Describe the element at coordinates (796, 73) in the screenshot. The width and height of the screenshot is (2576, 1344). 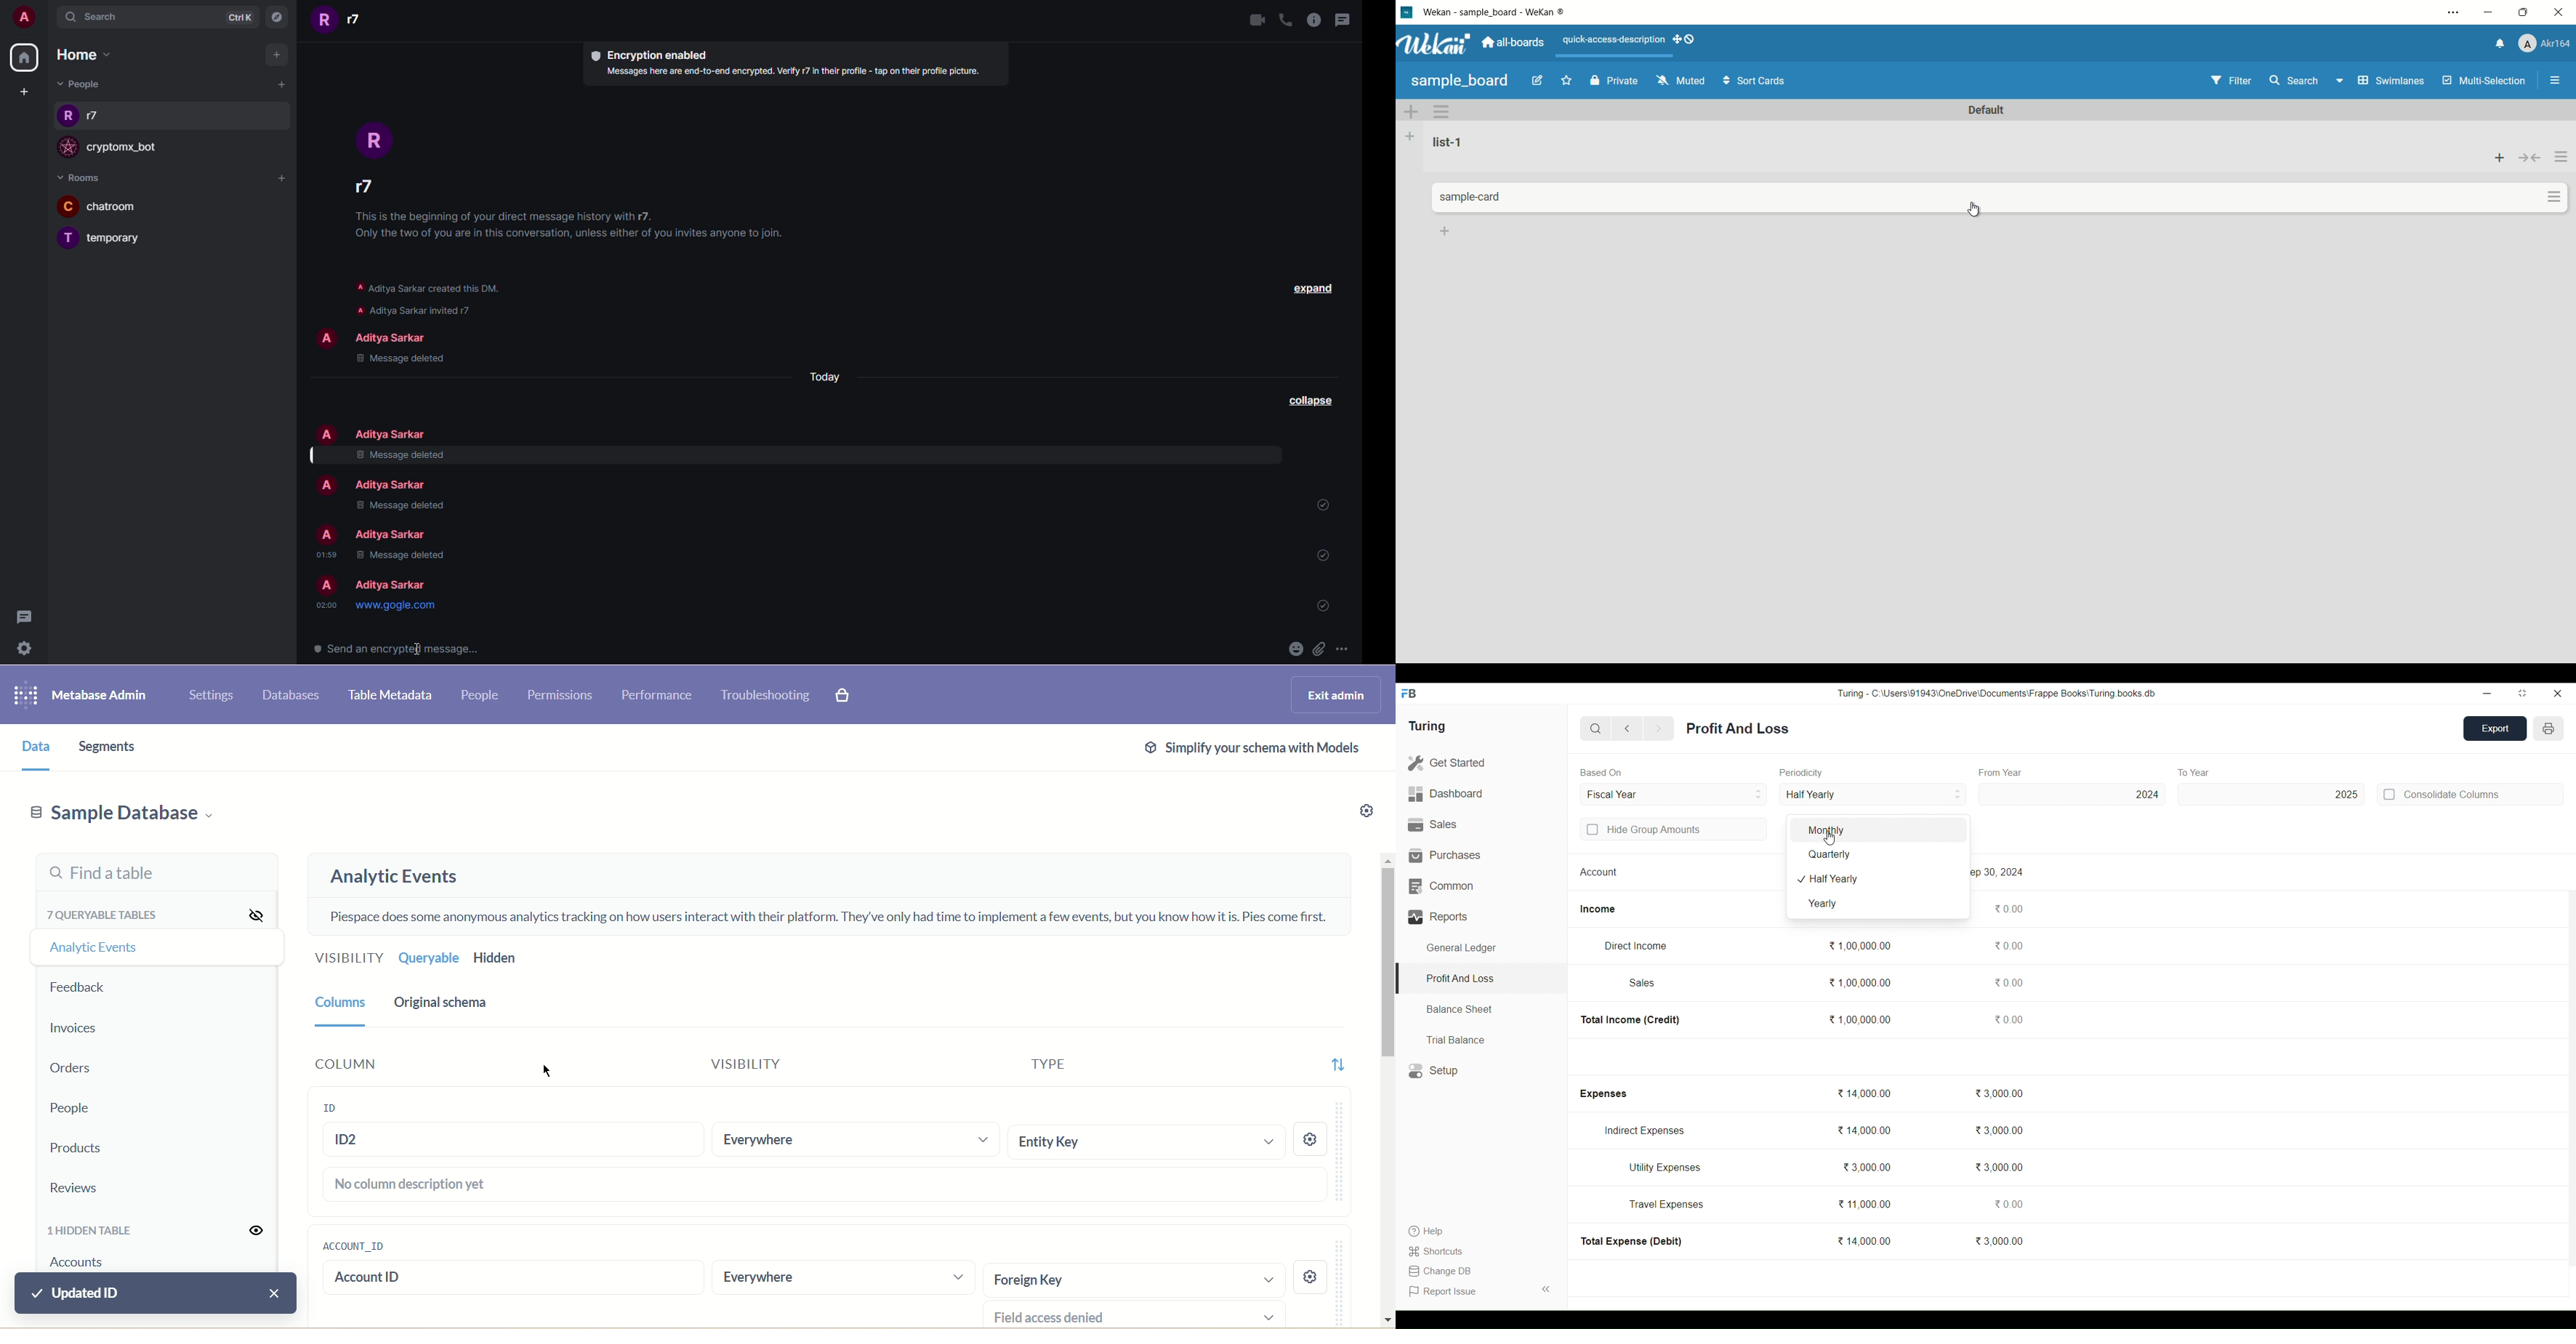
I see `info` at that location.